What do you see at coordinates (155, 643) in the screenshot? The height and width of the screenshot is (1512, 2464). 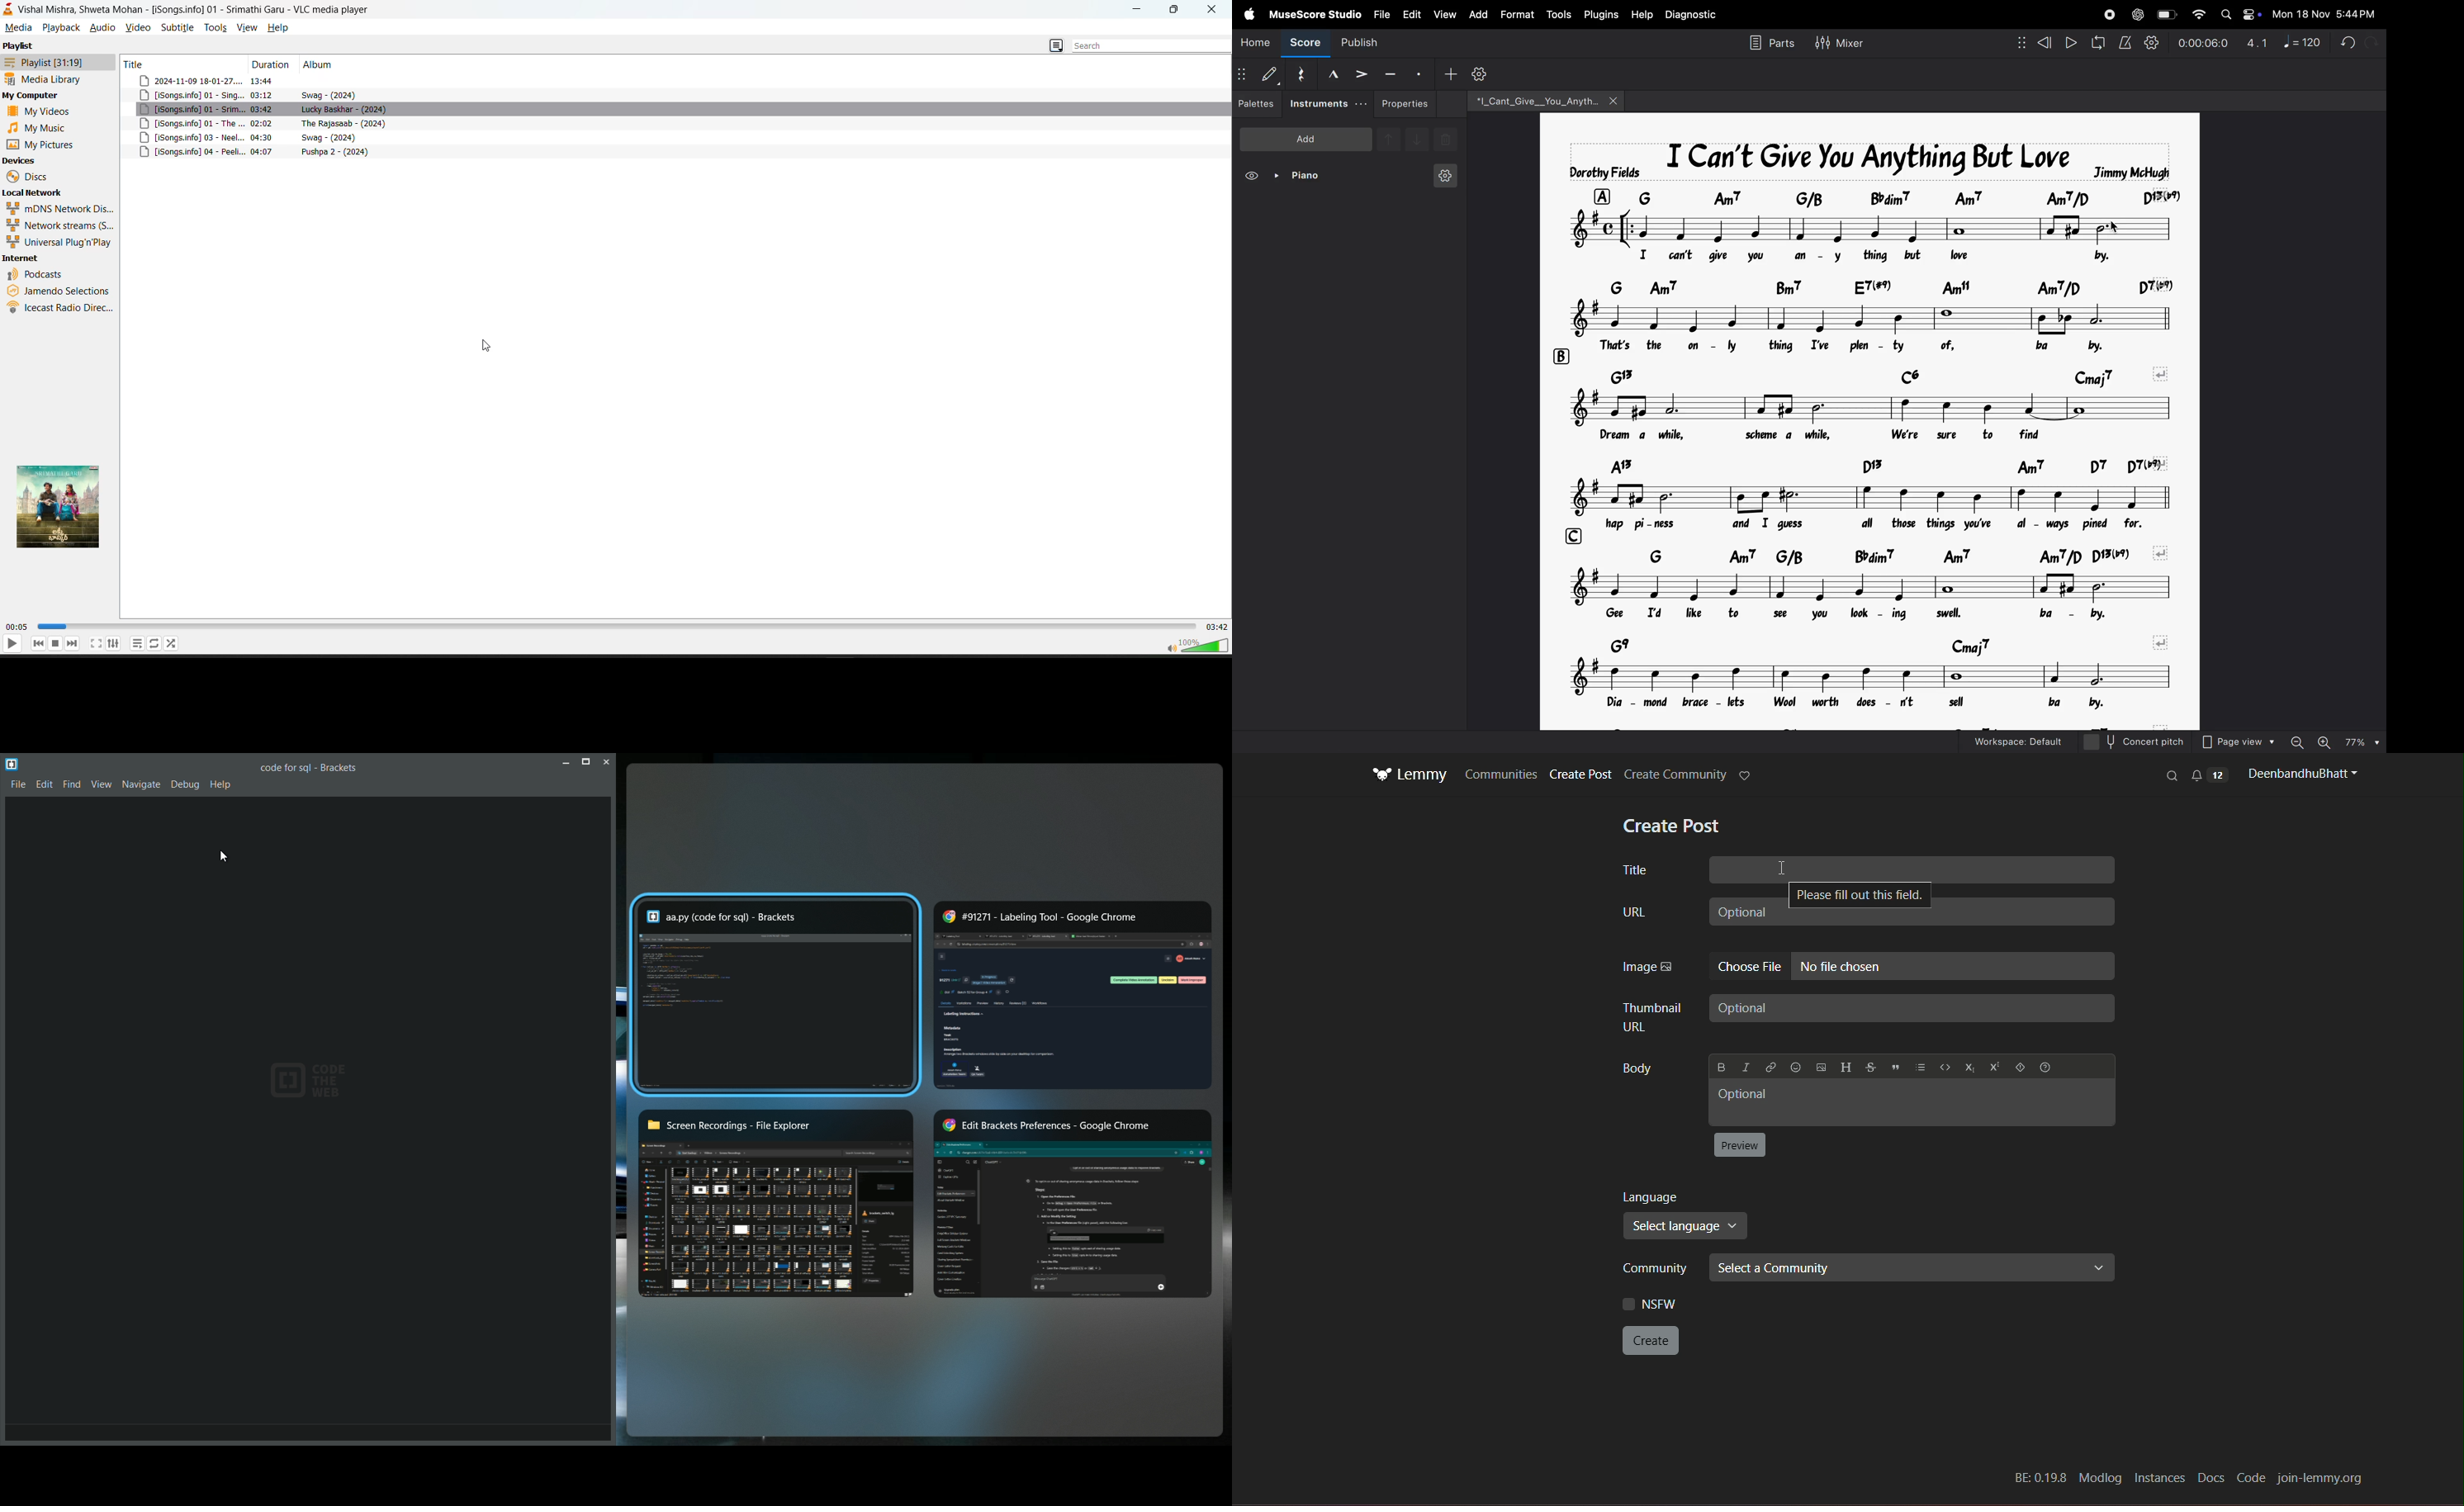 I see `playlist` at bounding box center [155, 643].